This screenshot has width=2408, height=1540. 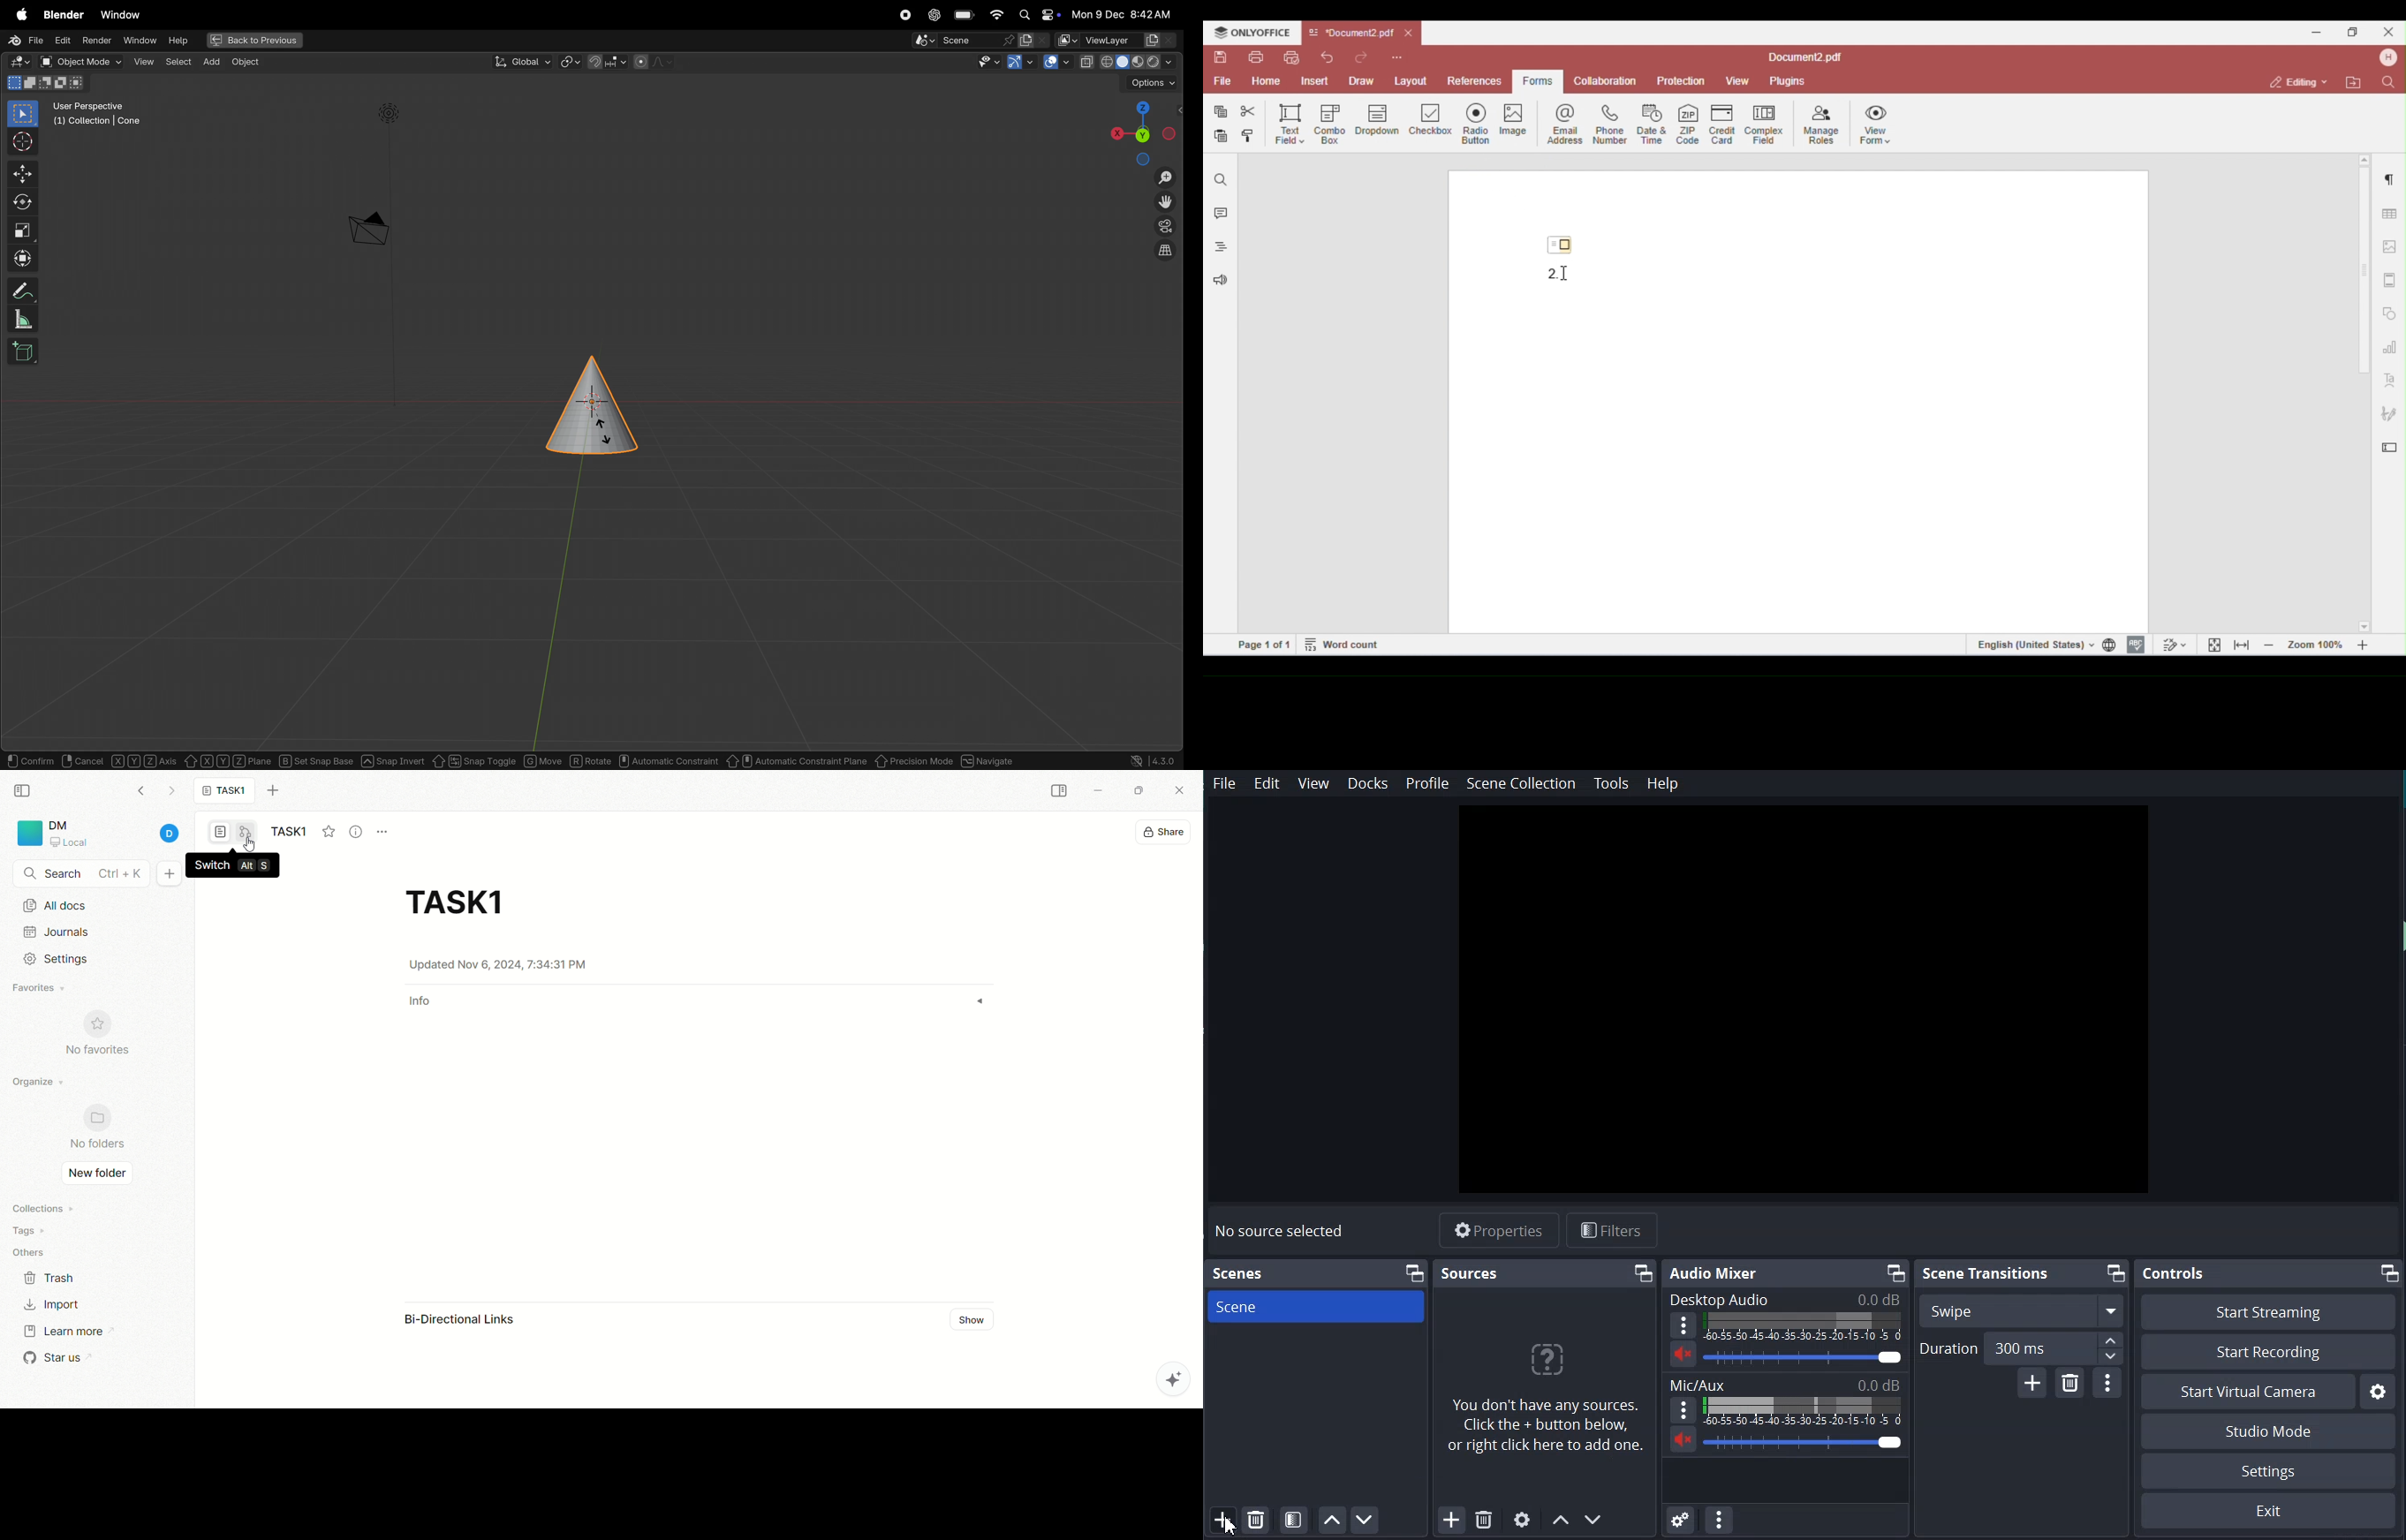 What do you see at coordinates (1232, 1527) in the screenshot?
I see `Cursor` at bounding box center [1232, 1527].